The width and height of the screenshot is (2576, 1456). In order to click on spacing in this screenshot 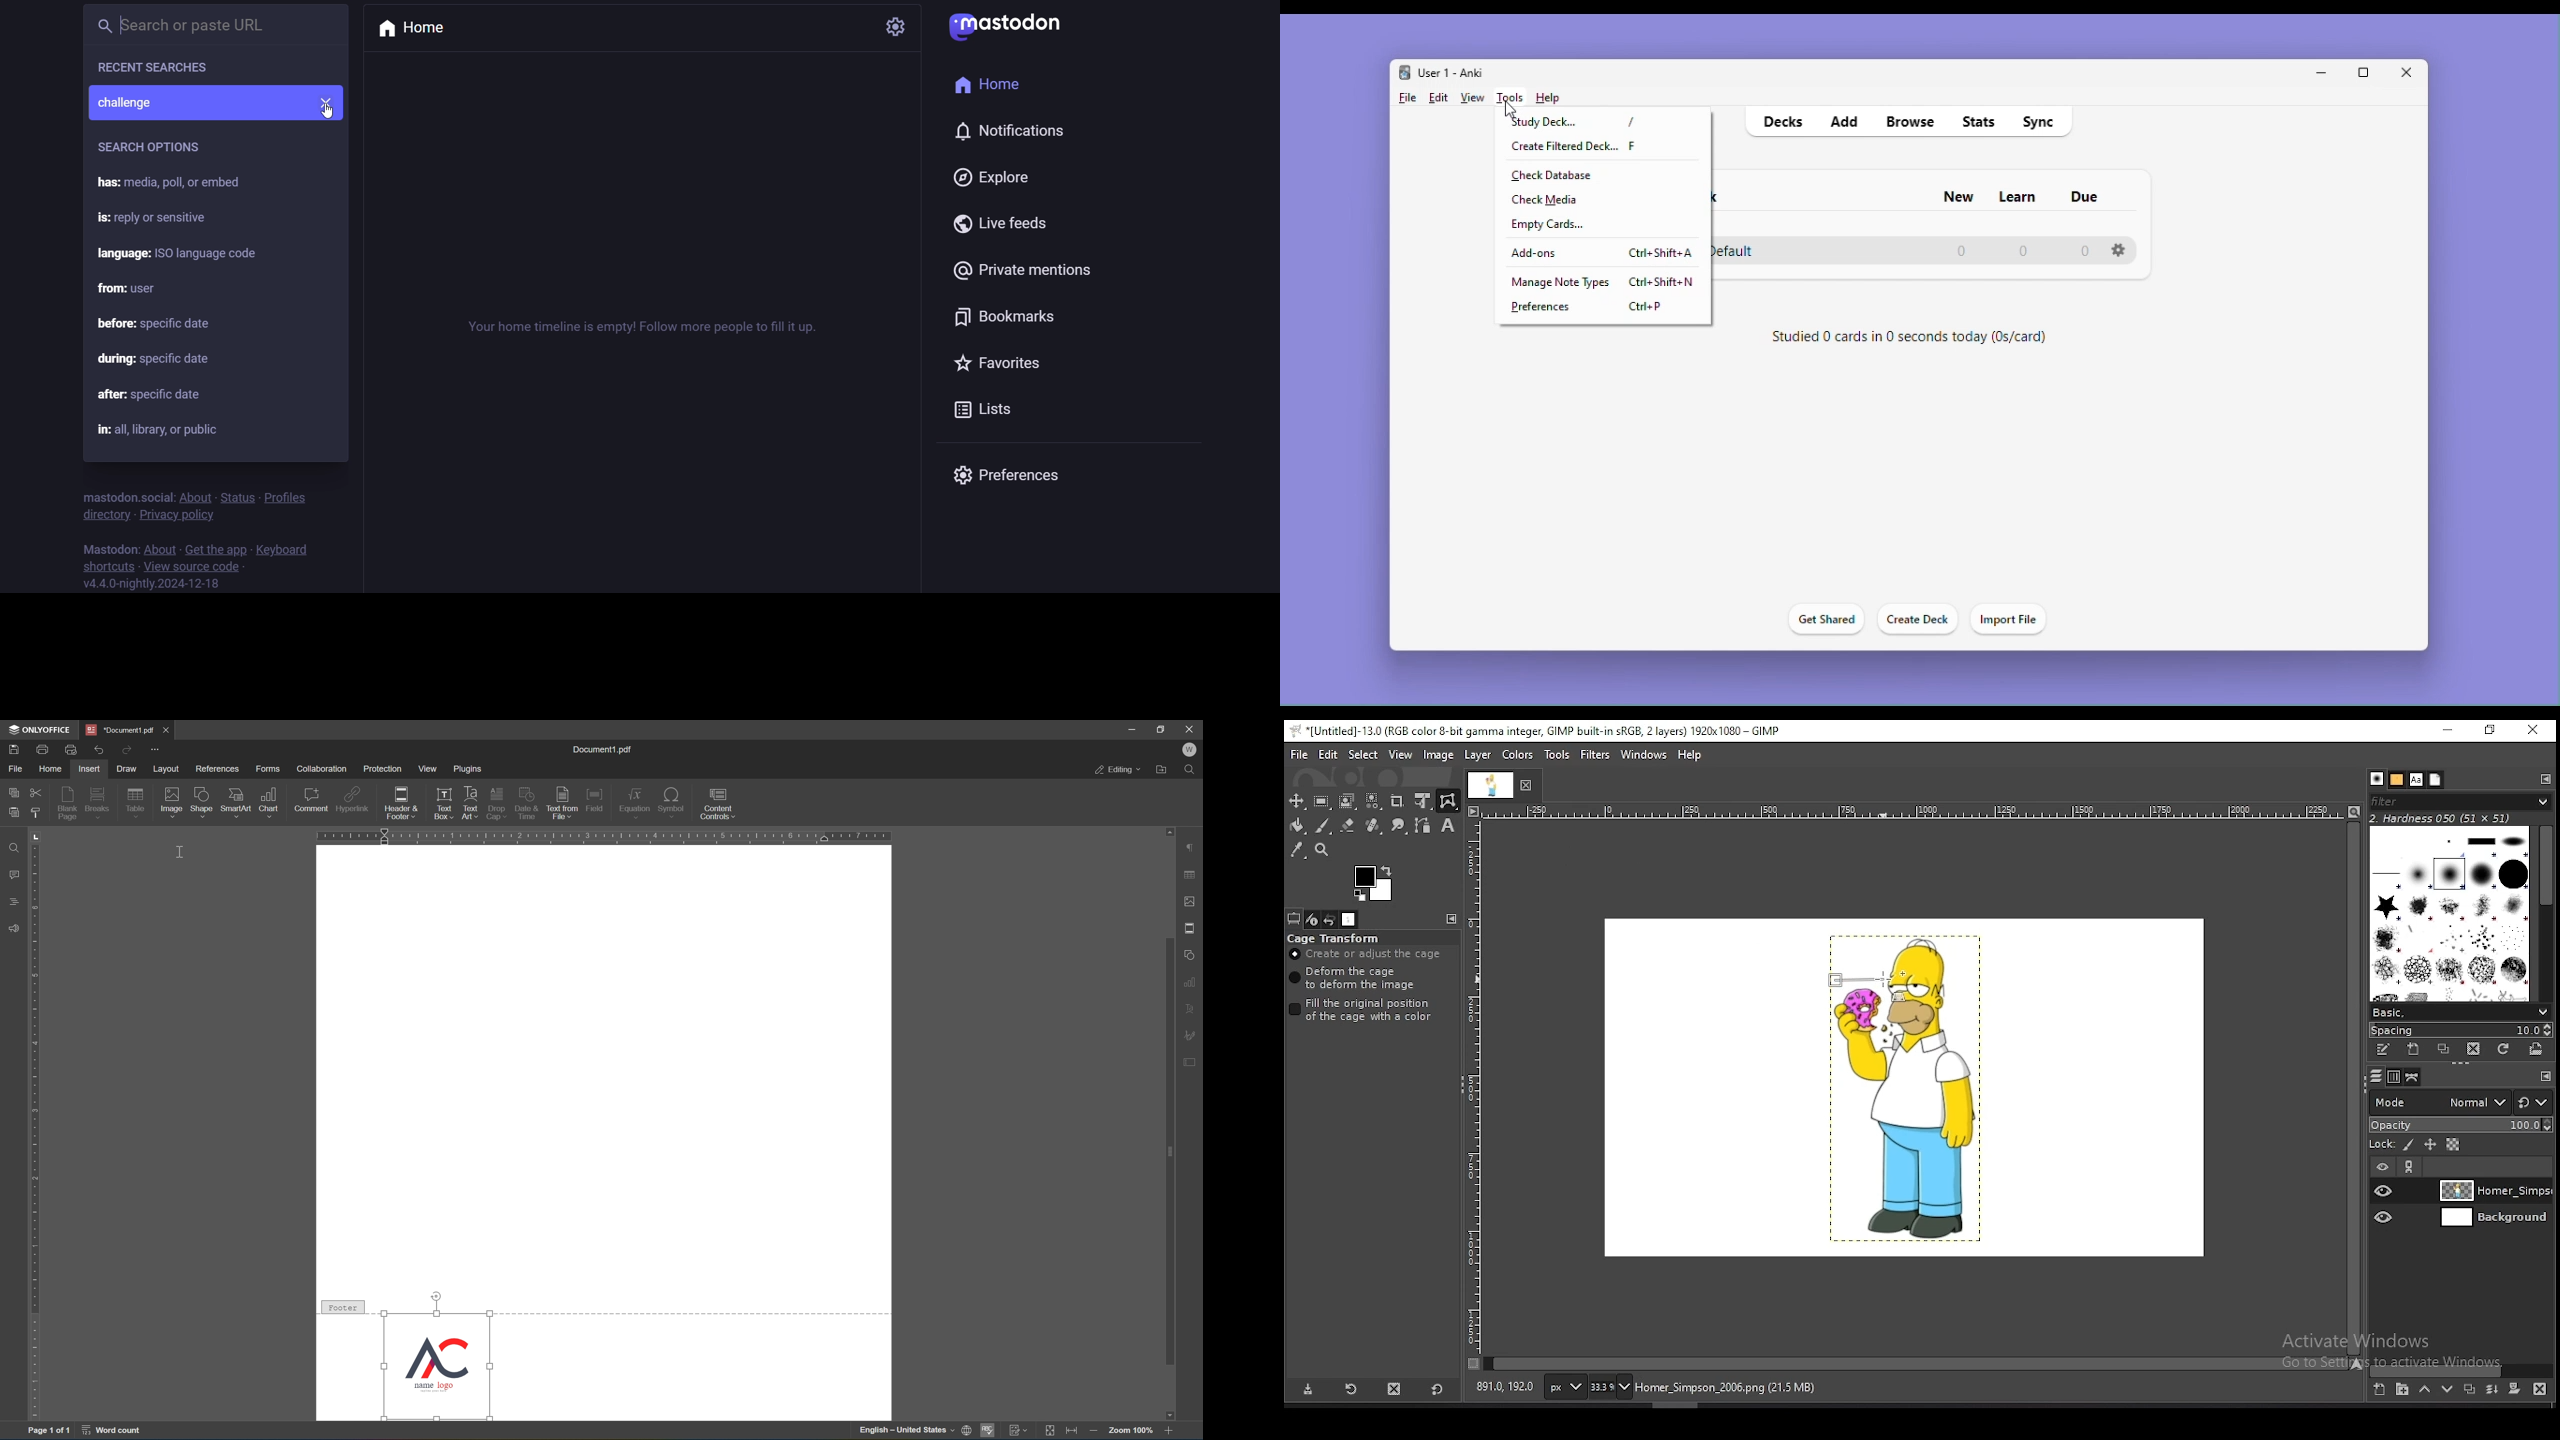, I will do `click(2460, 1029)`.